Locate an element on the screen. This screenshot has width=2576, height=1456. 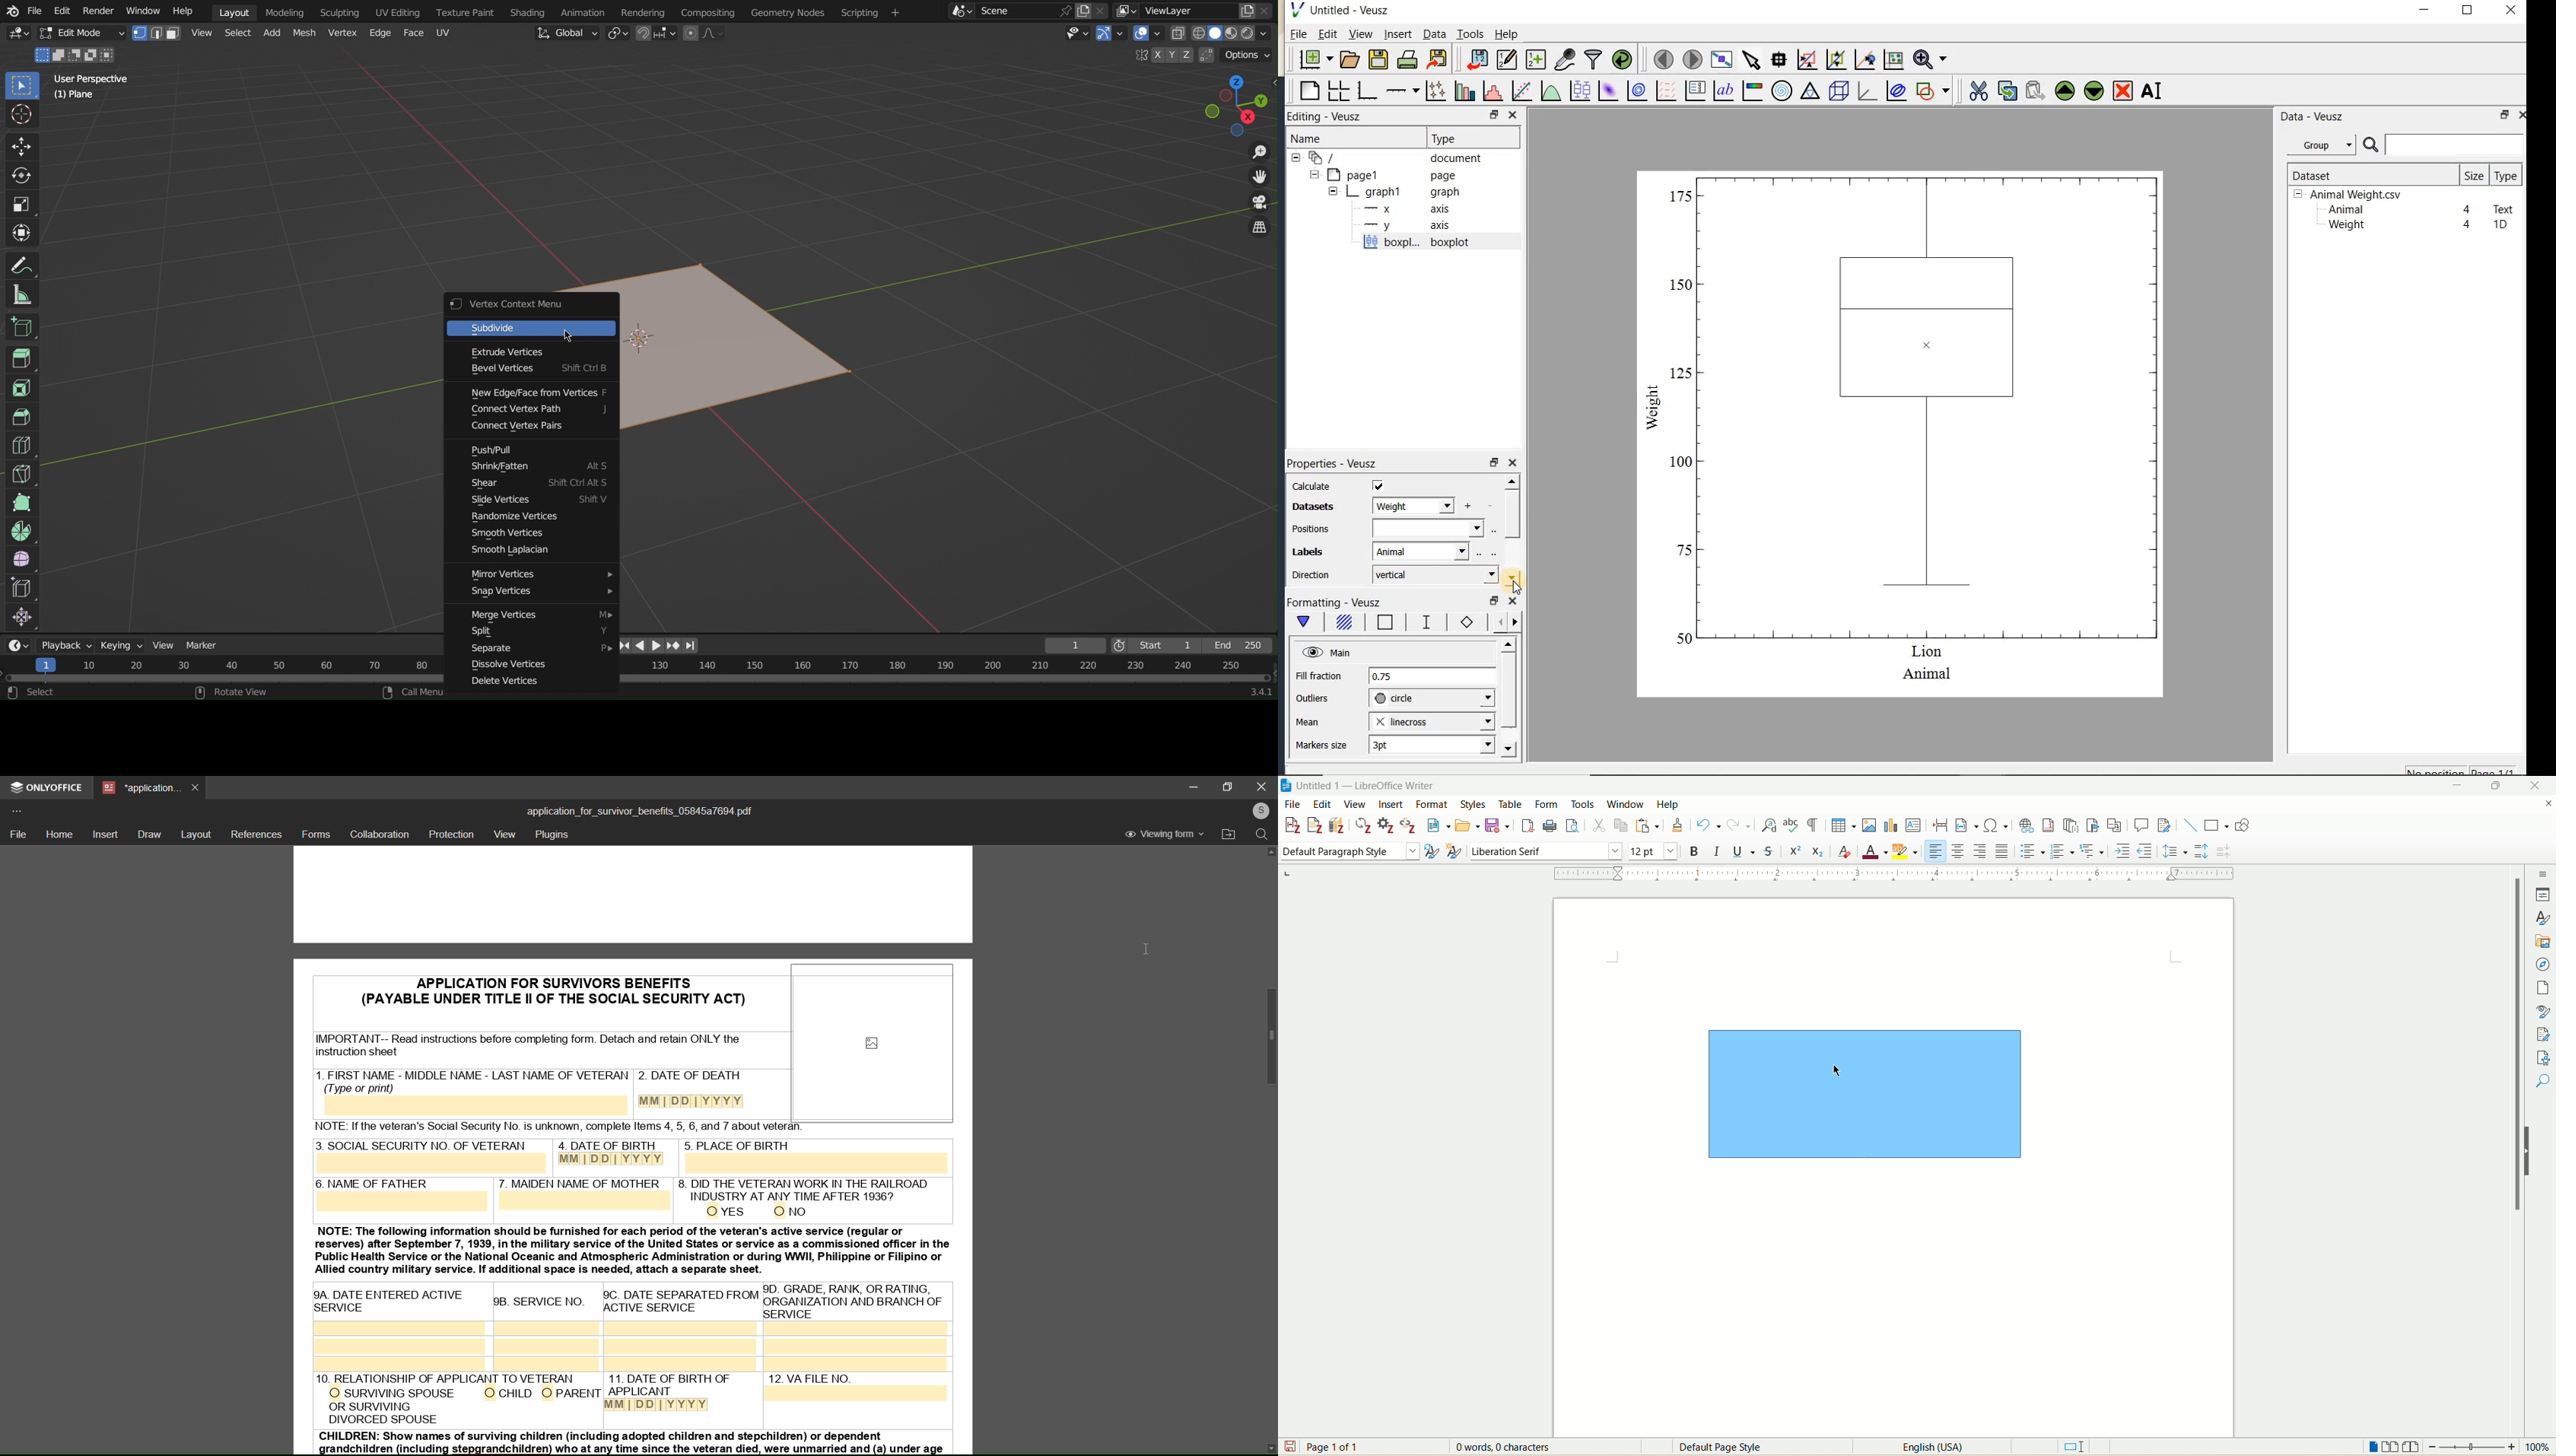
User Perspective is located at coordinates (93, 78).